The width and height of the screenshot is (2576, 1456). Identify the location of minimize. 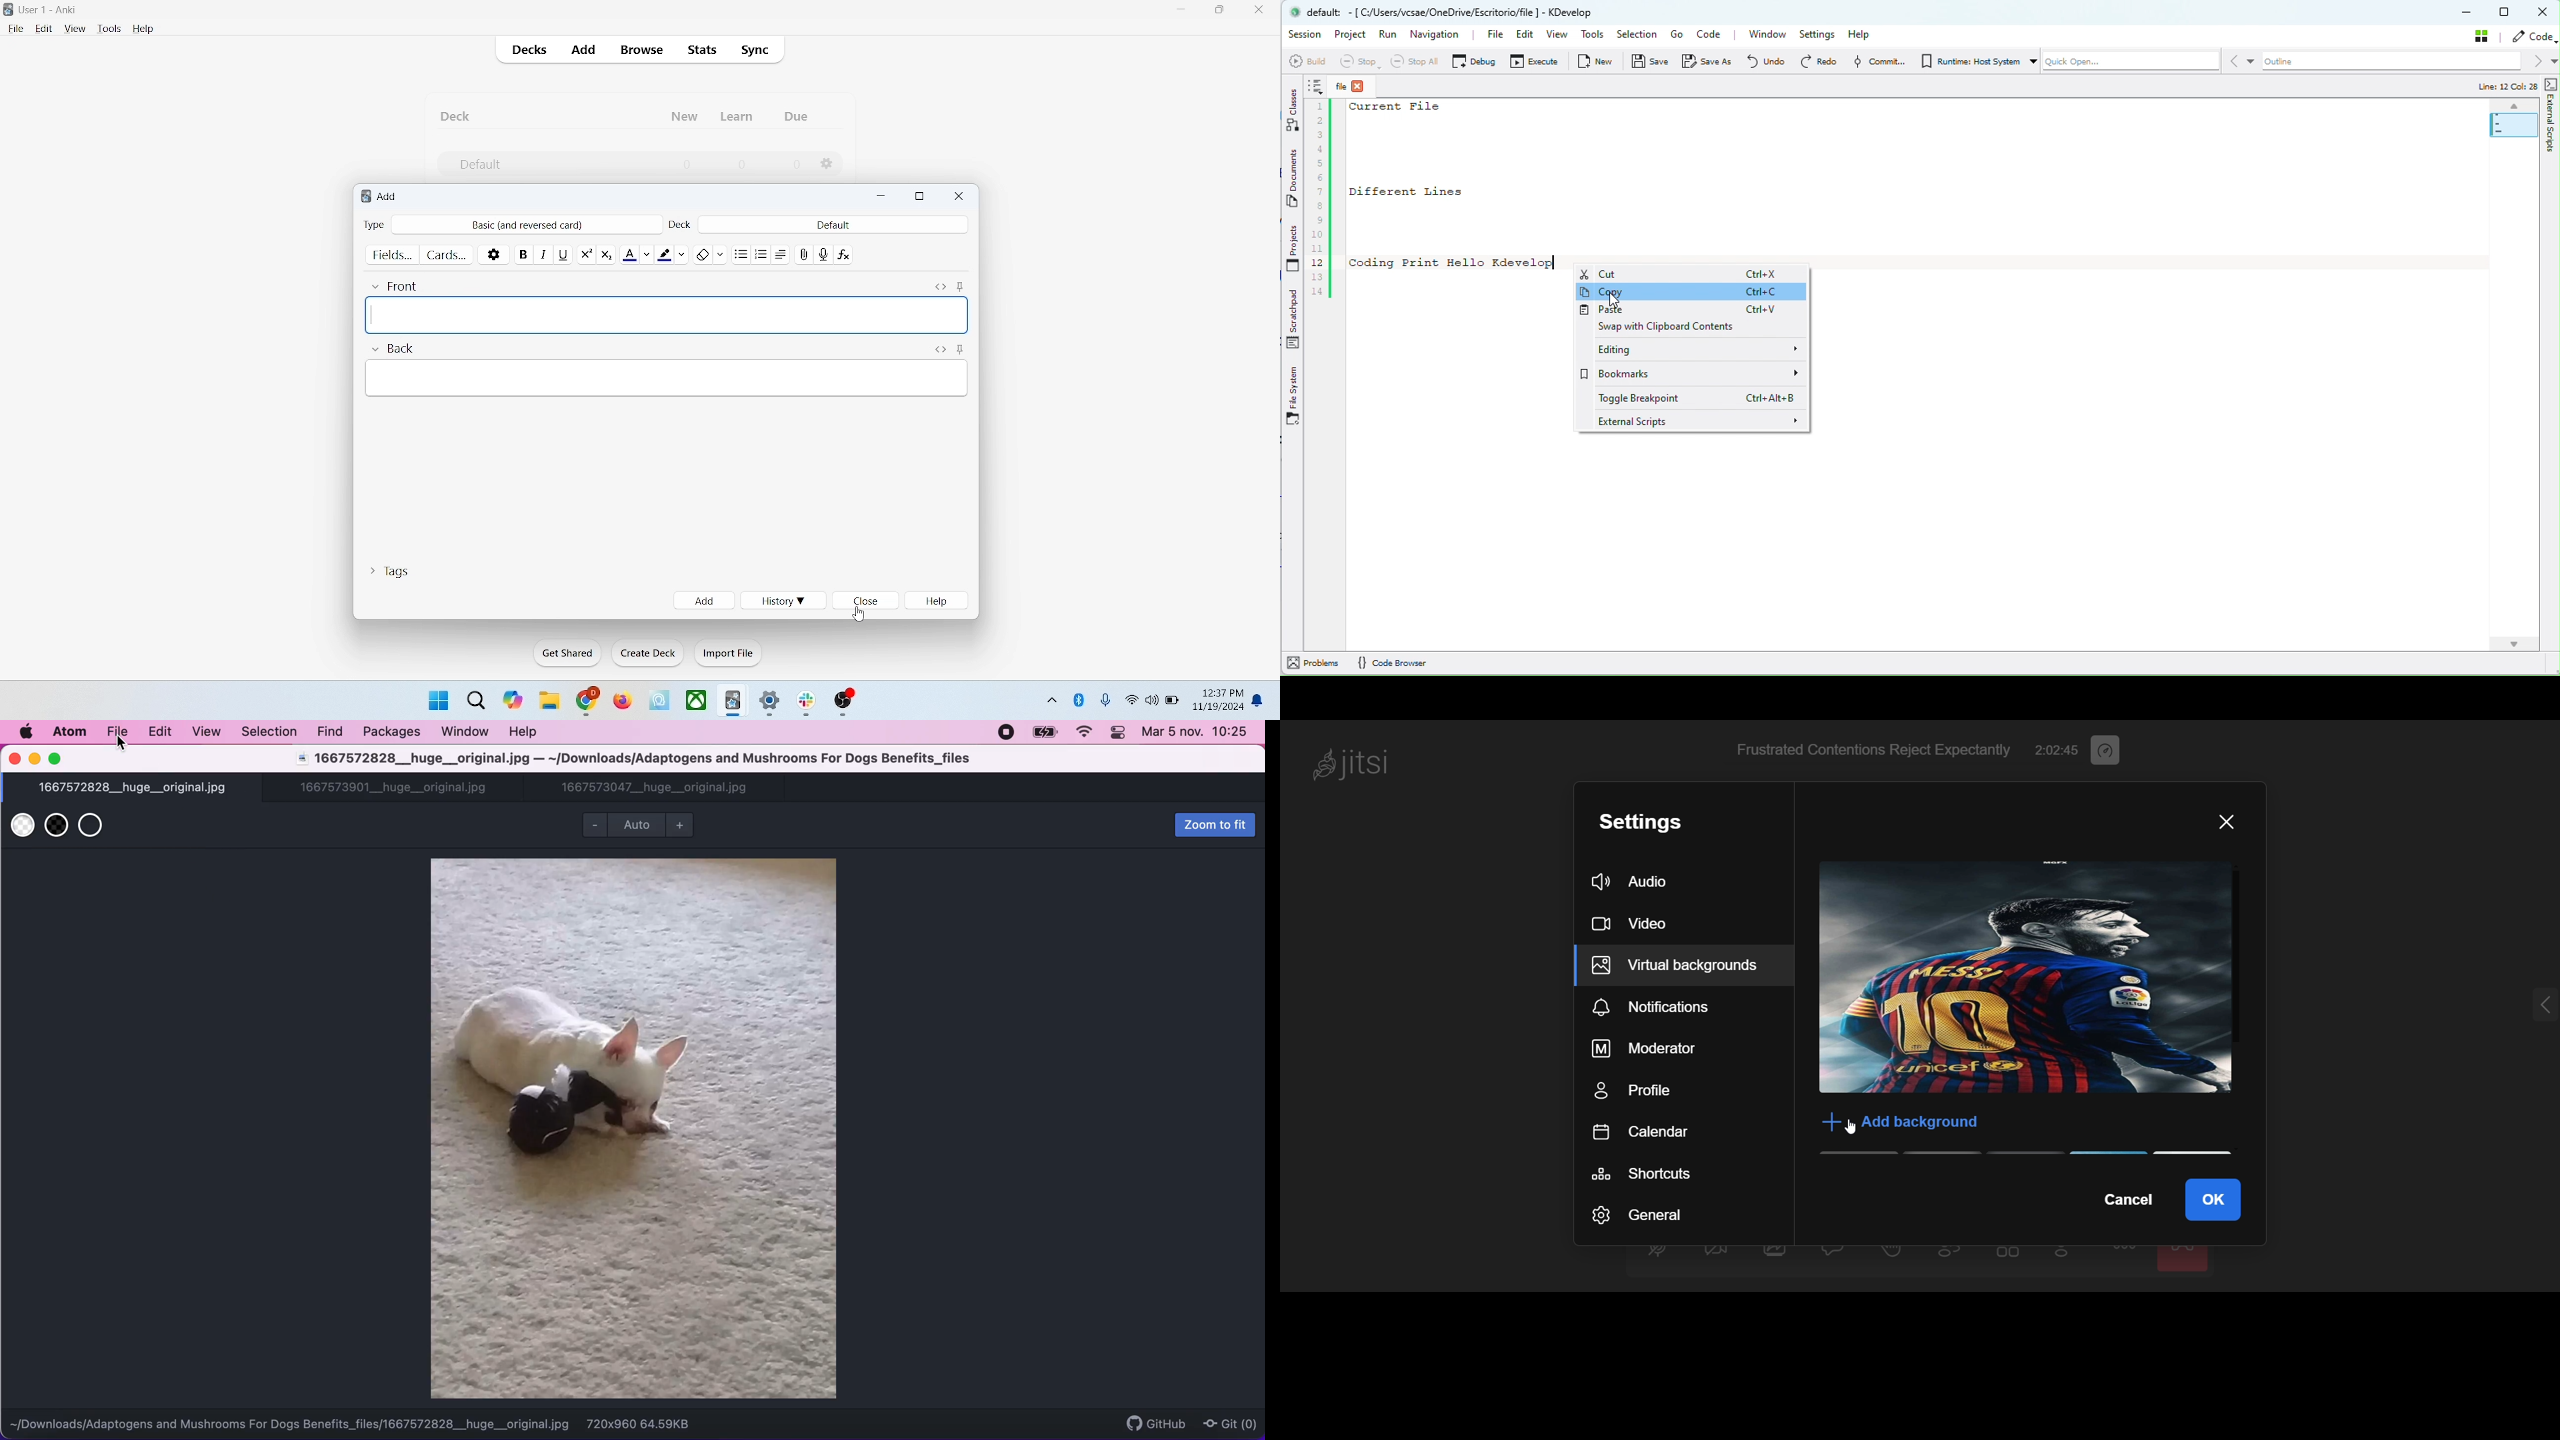
(1183, 10).